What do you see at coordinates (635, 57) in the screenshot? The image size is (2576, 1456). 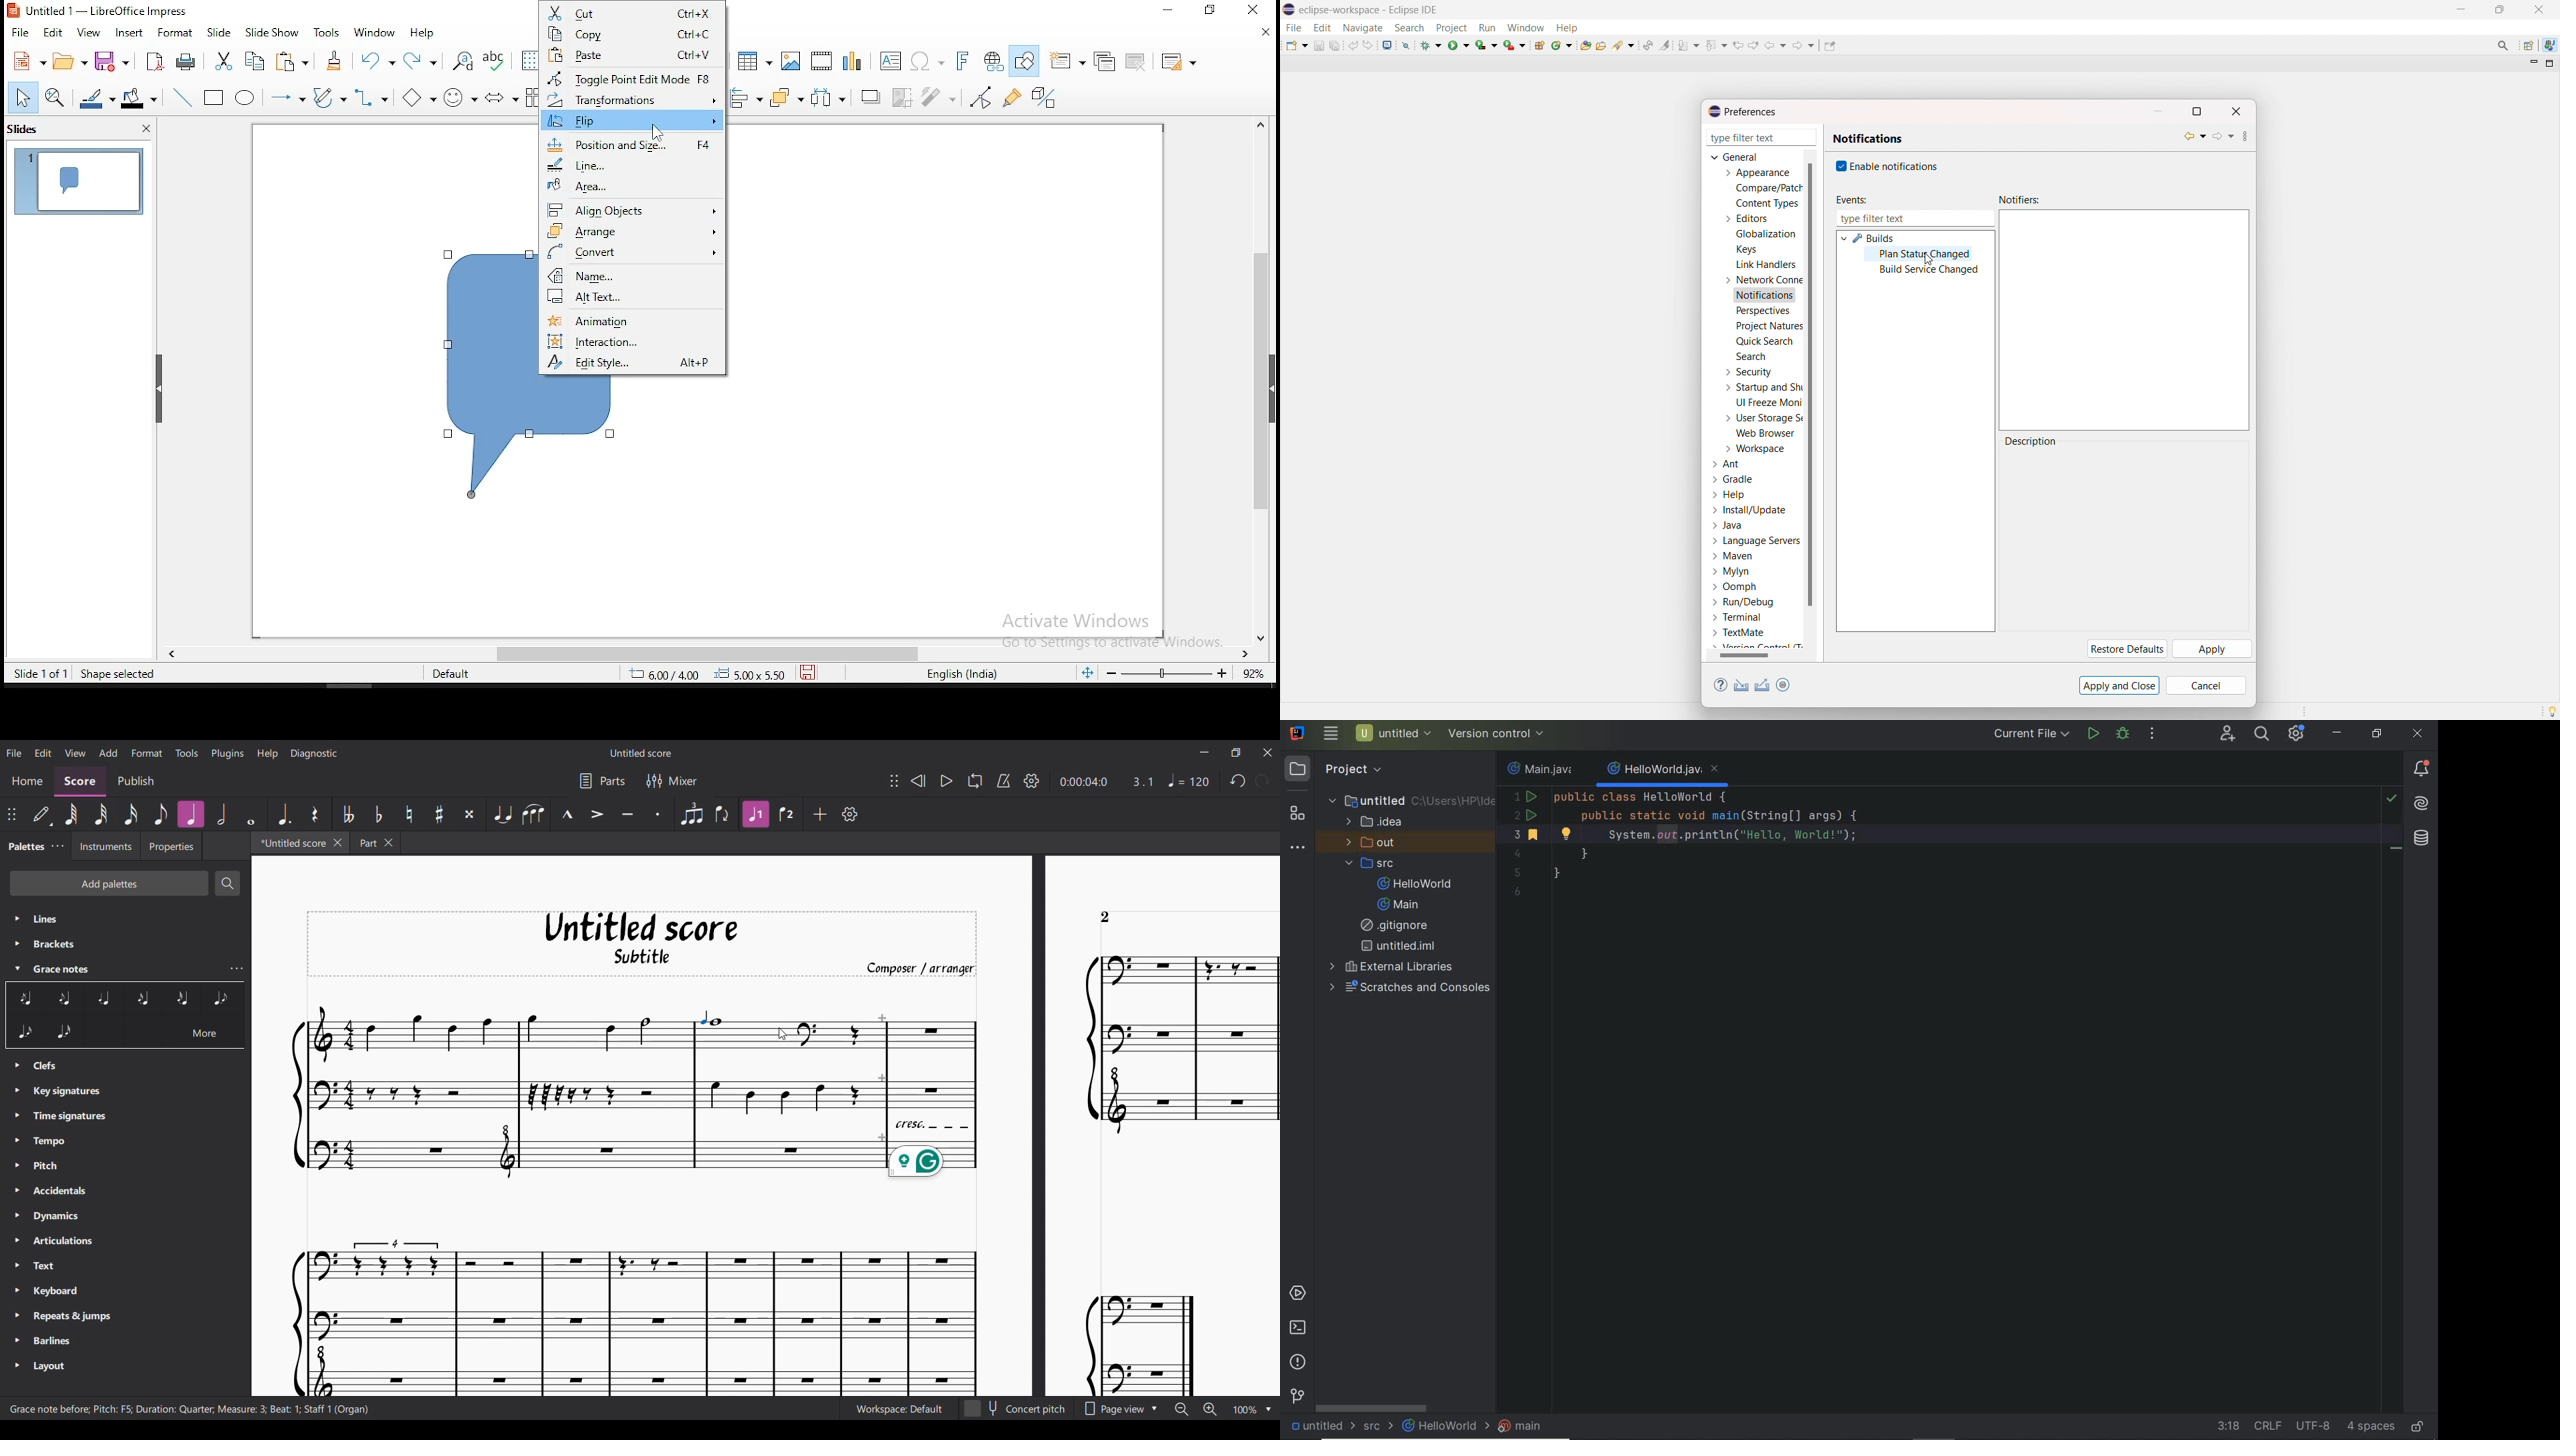 I see `paste` at bounding box center [635, 57].